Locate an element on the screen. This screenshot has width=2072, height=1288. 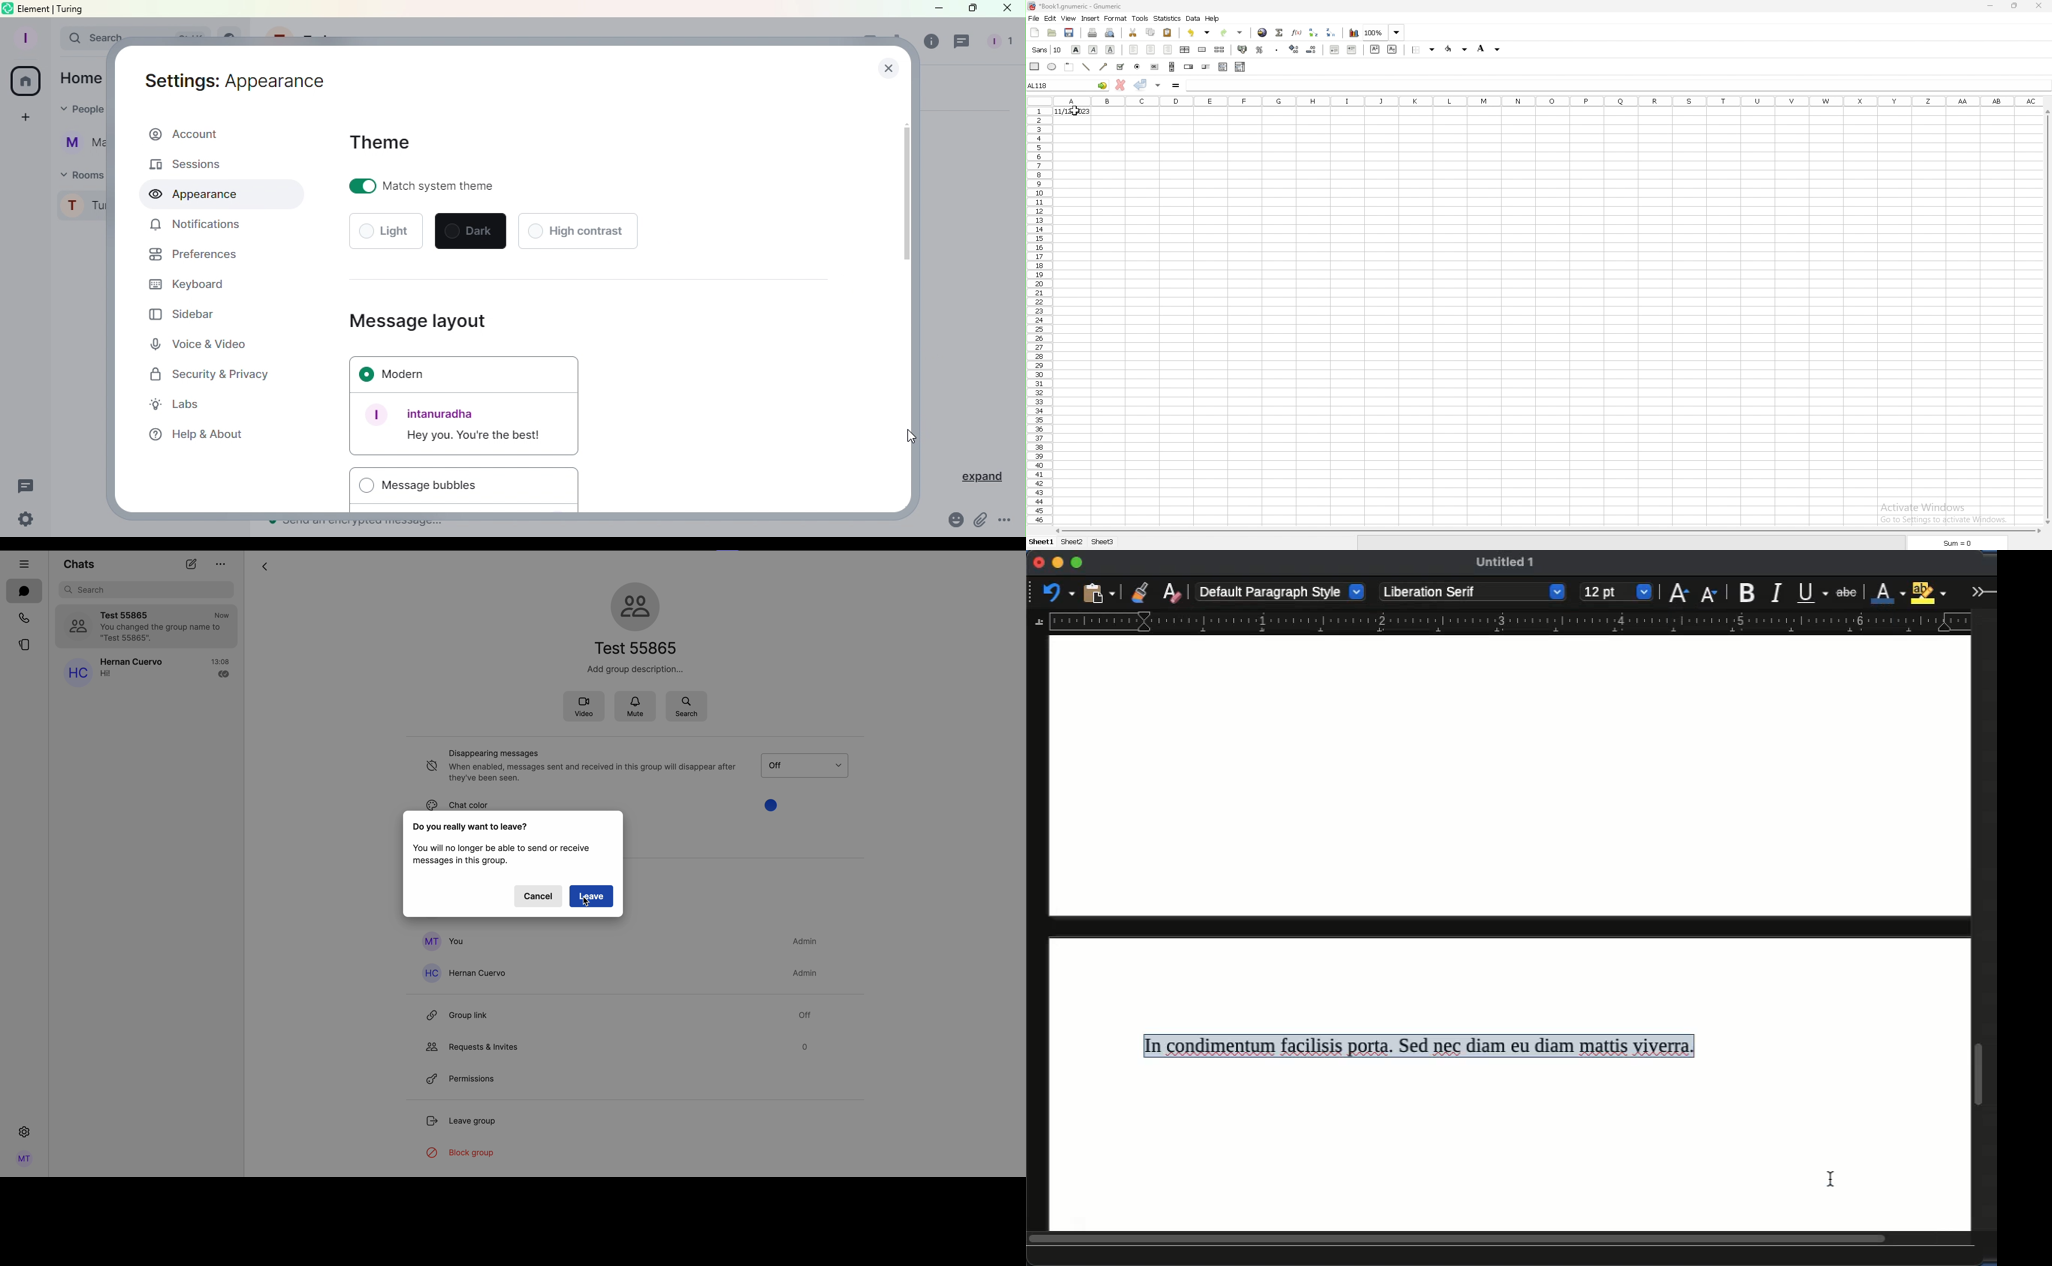
Home is located at coordinates (28, 83).